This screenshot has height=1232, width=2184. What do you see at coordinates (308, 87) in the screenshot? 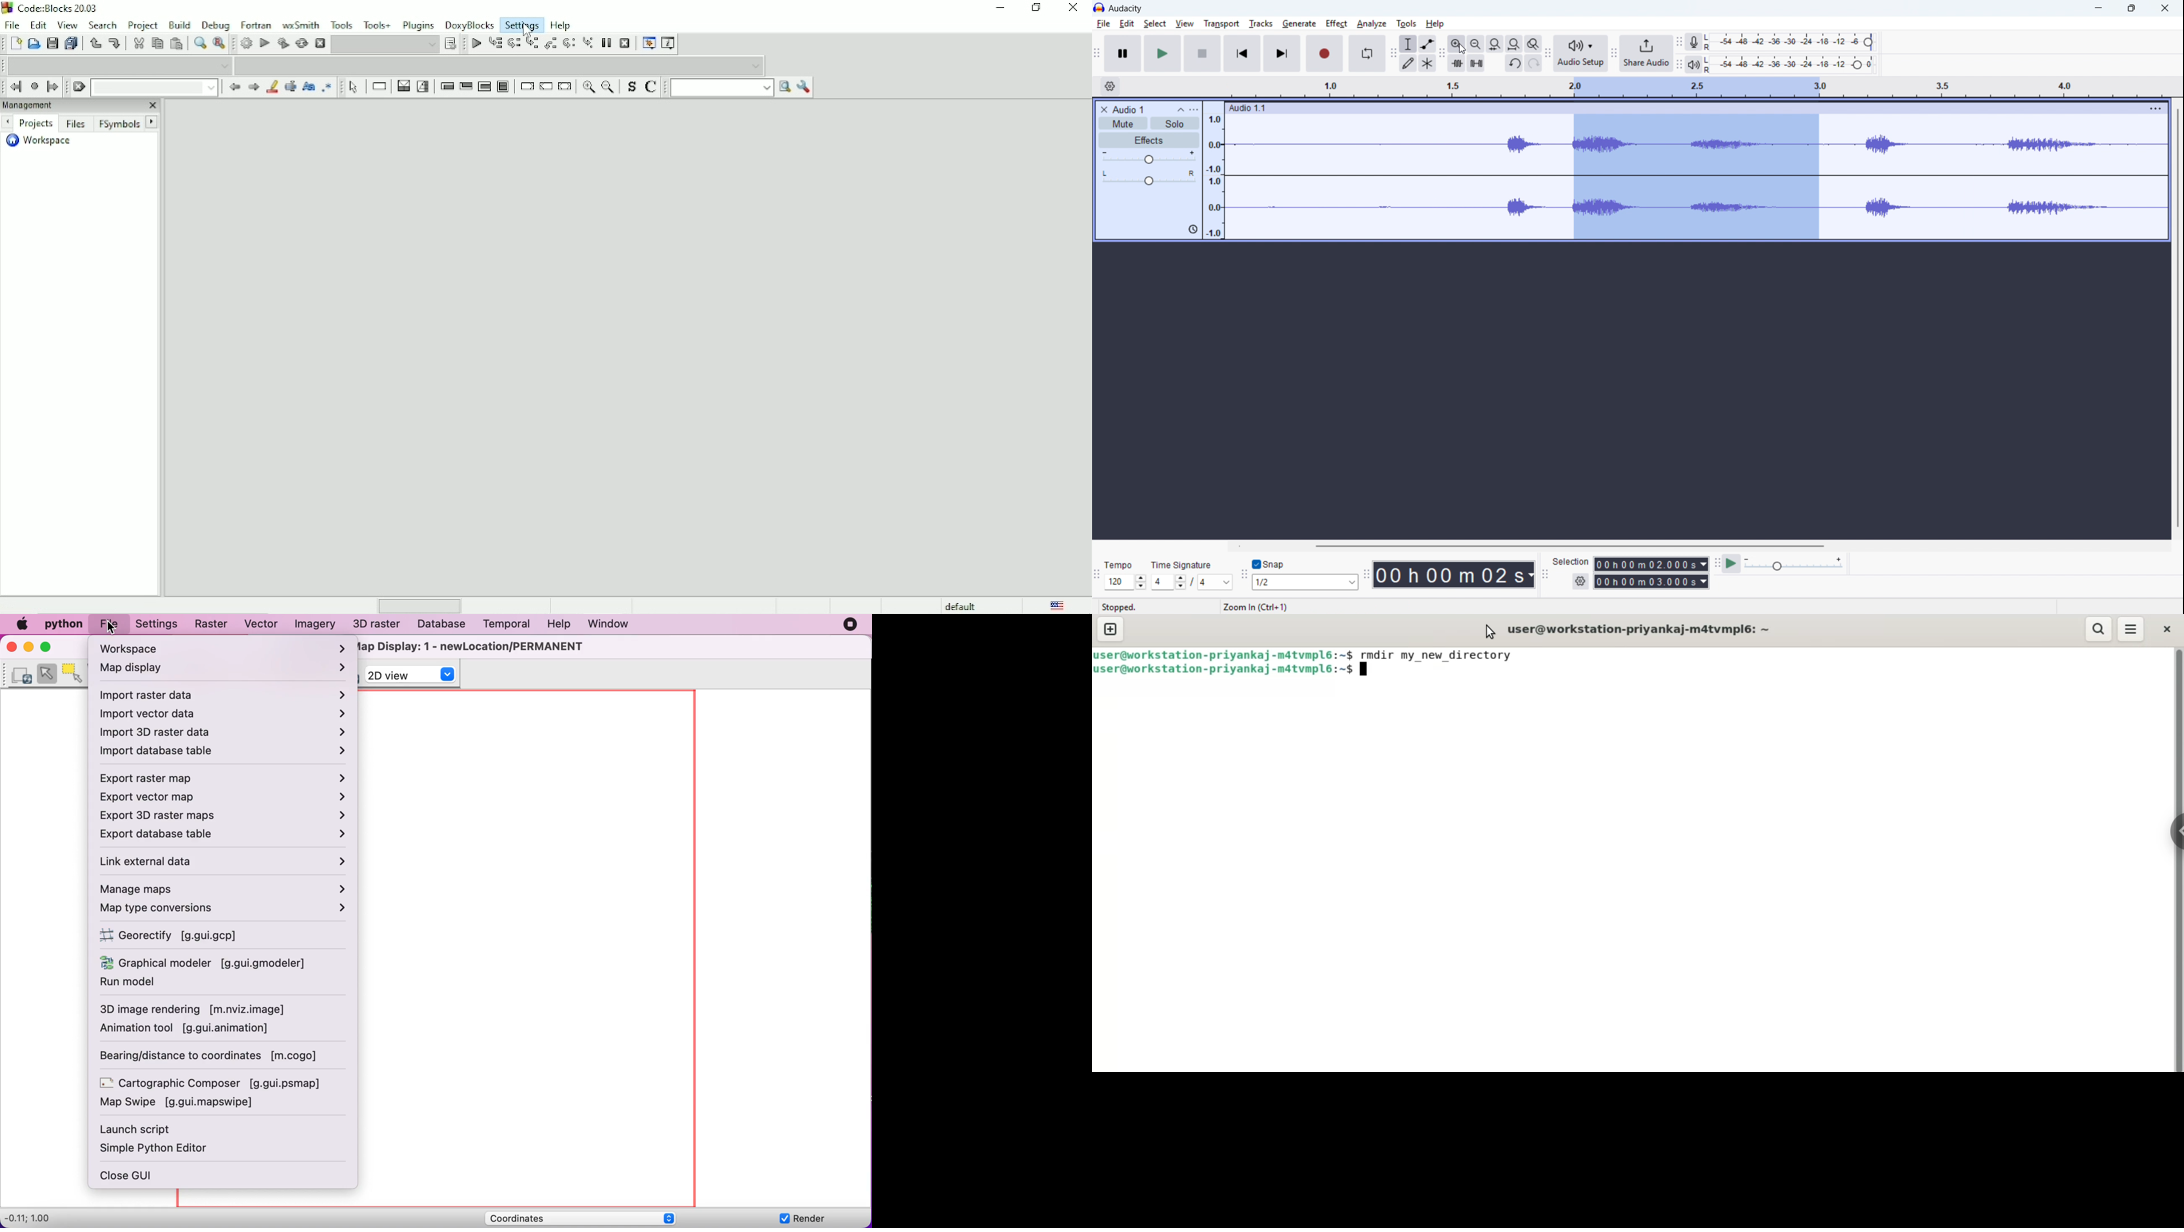
I see `Match case` at bounding box center [308, 87].